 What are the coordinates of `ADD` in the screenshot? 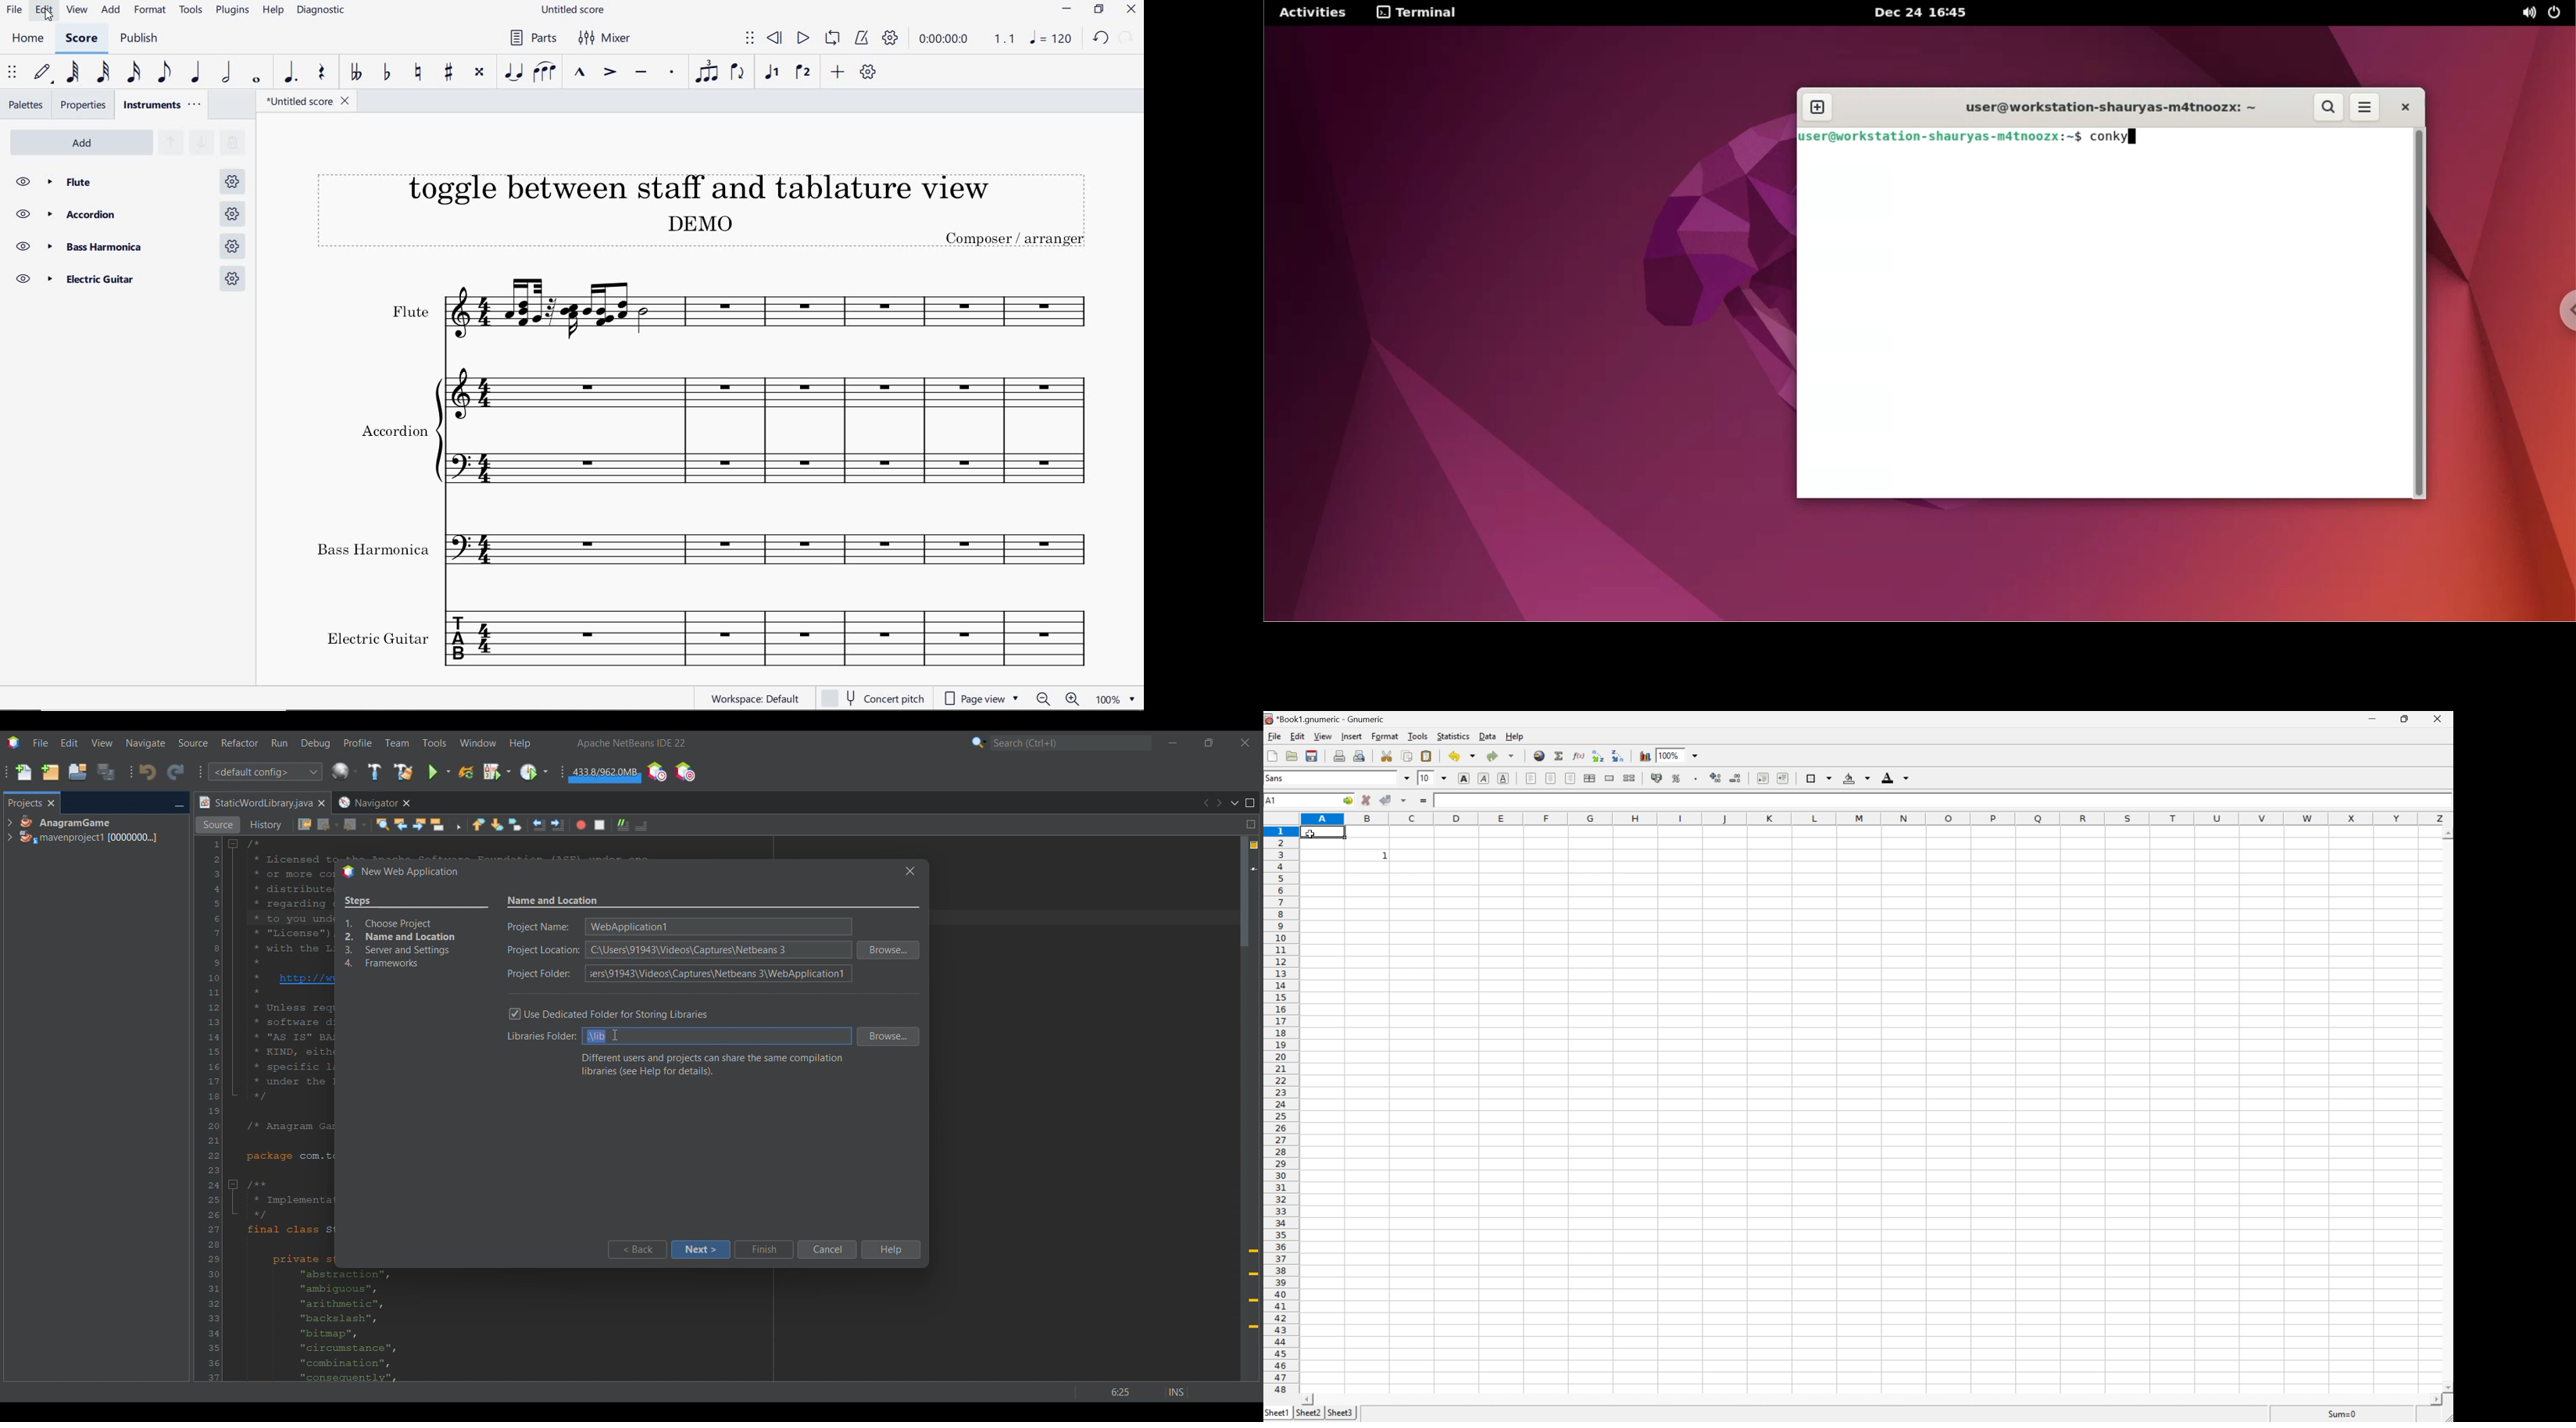 It's located at (86, 141).